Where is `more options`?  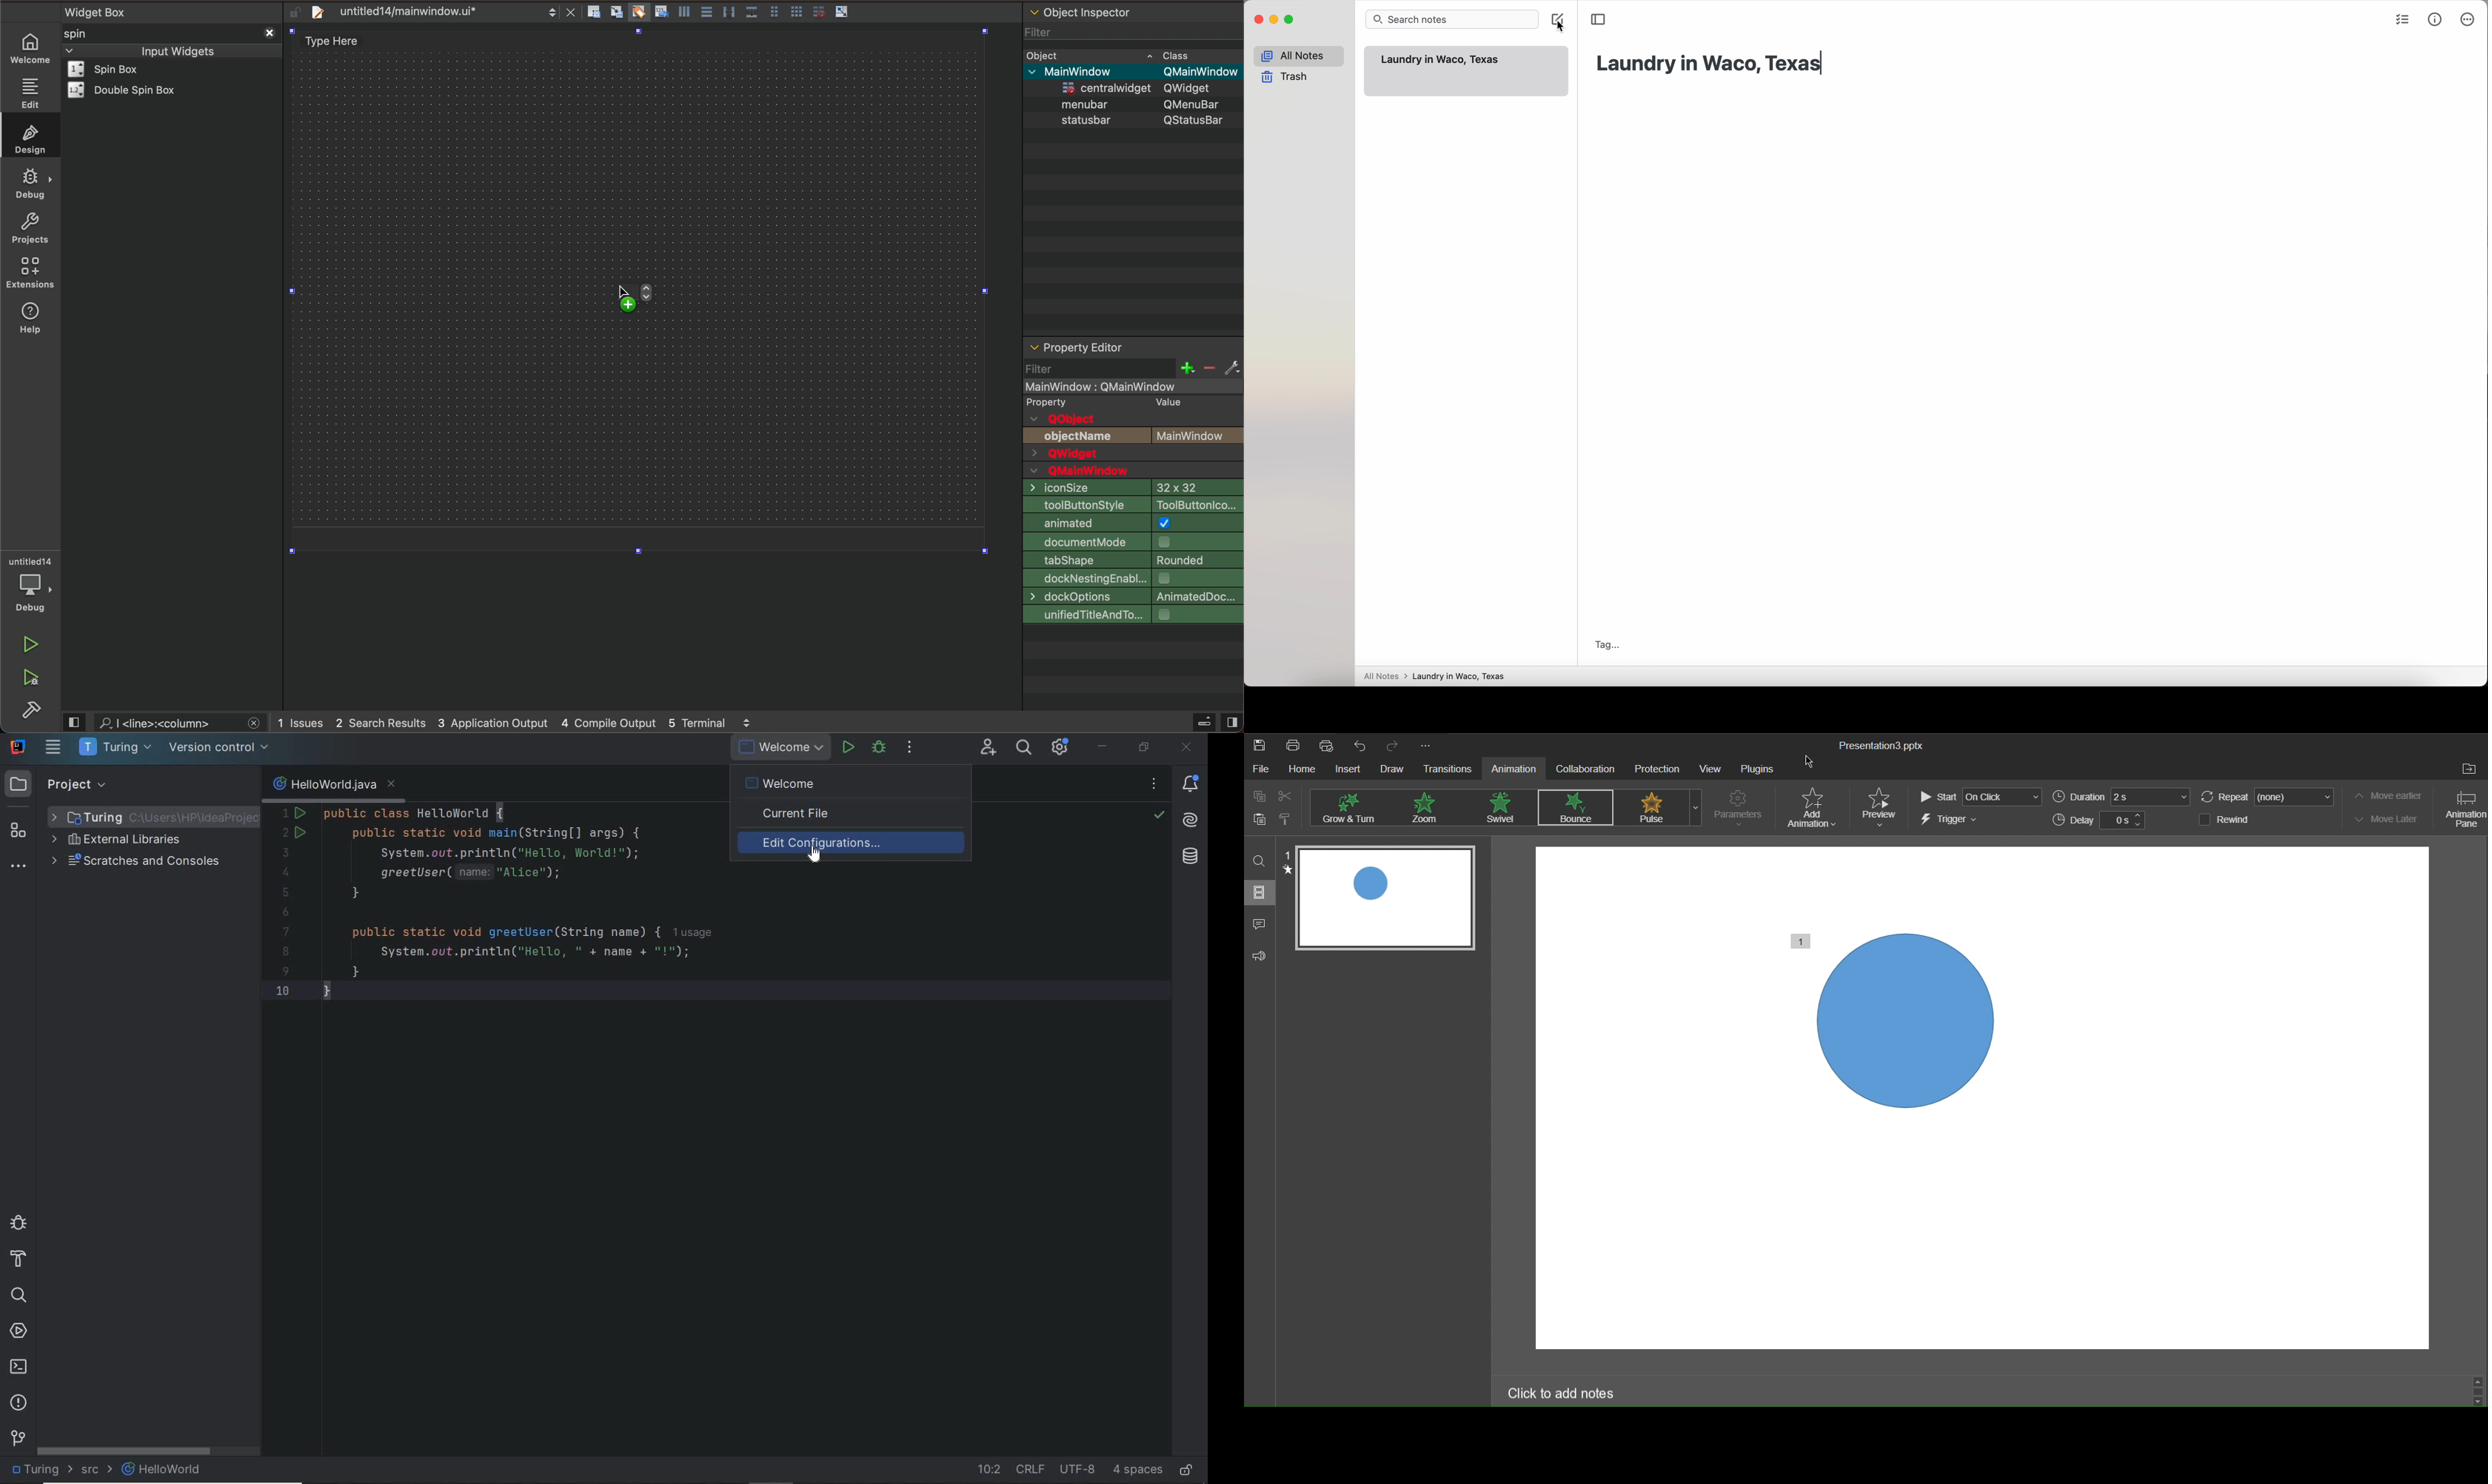
more options is located at coordinates (2466, 20).